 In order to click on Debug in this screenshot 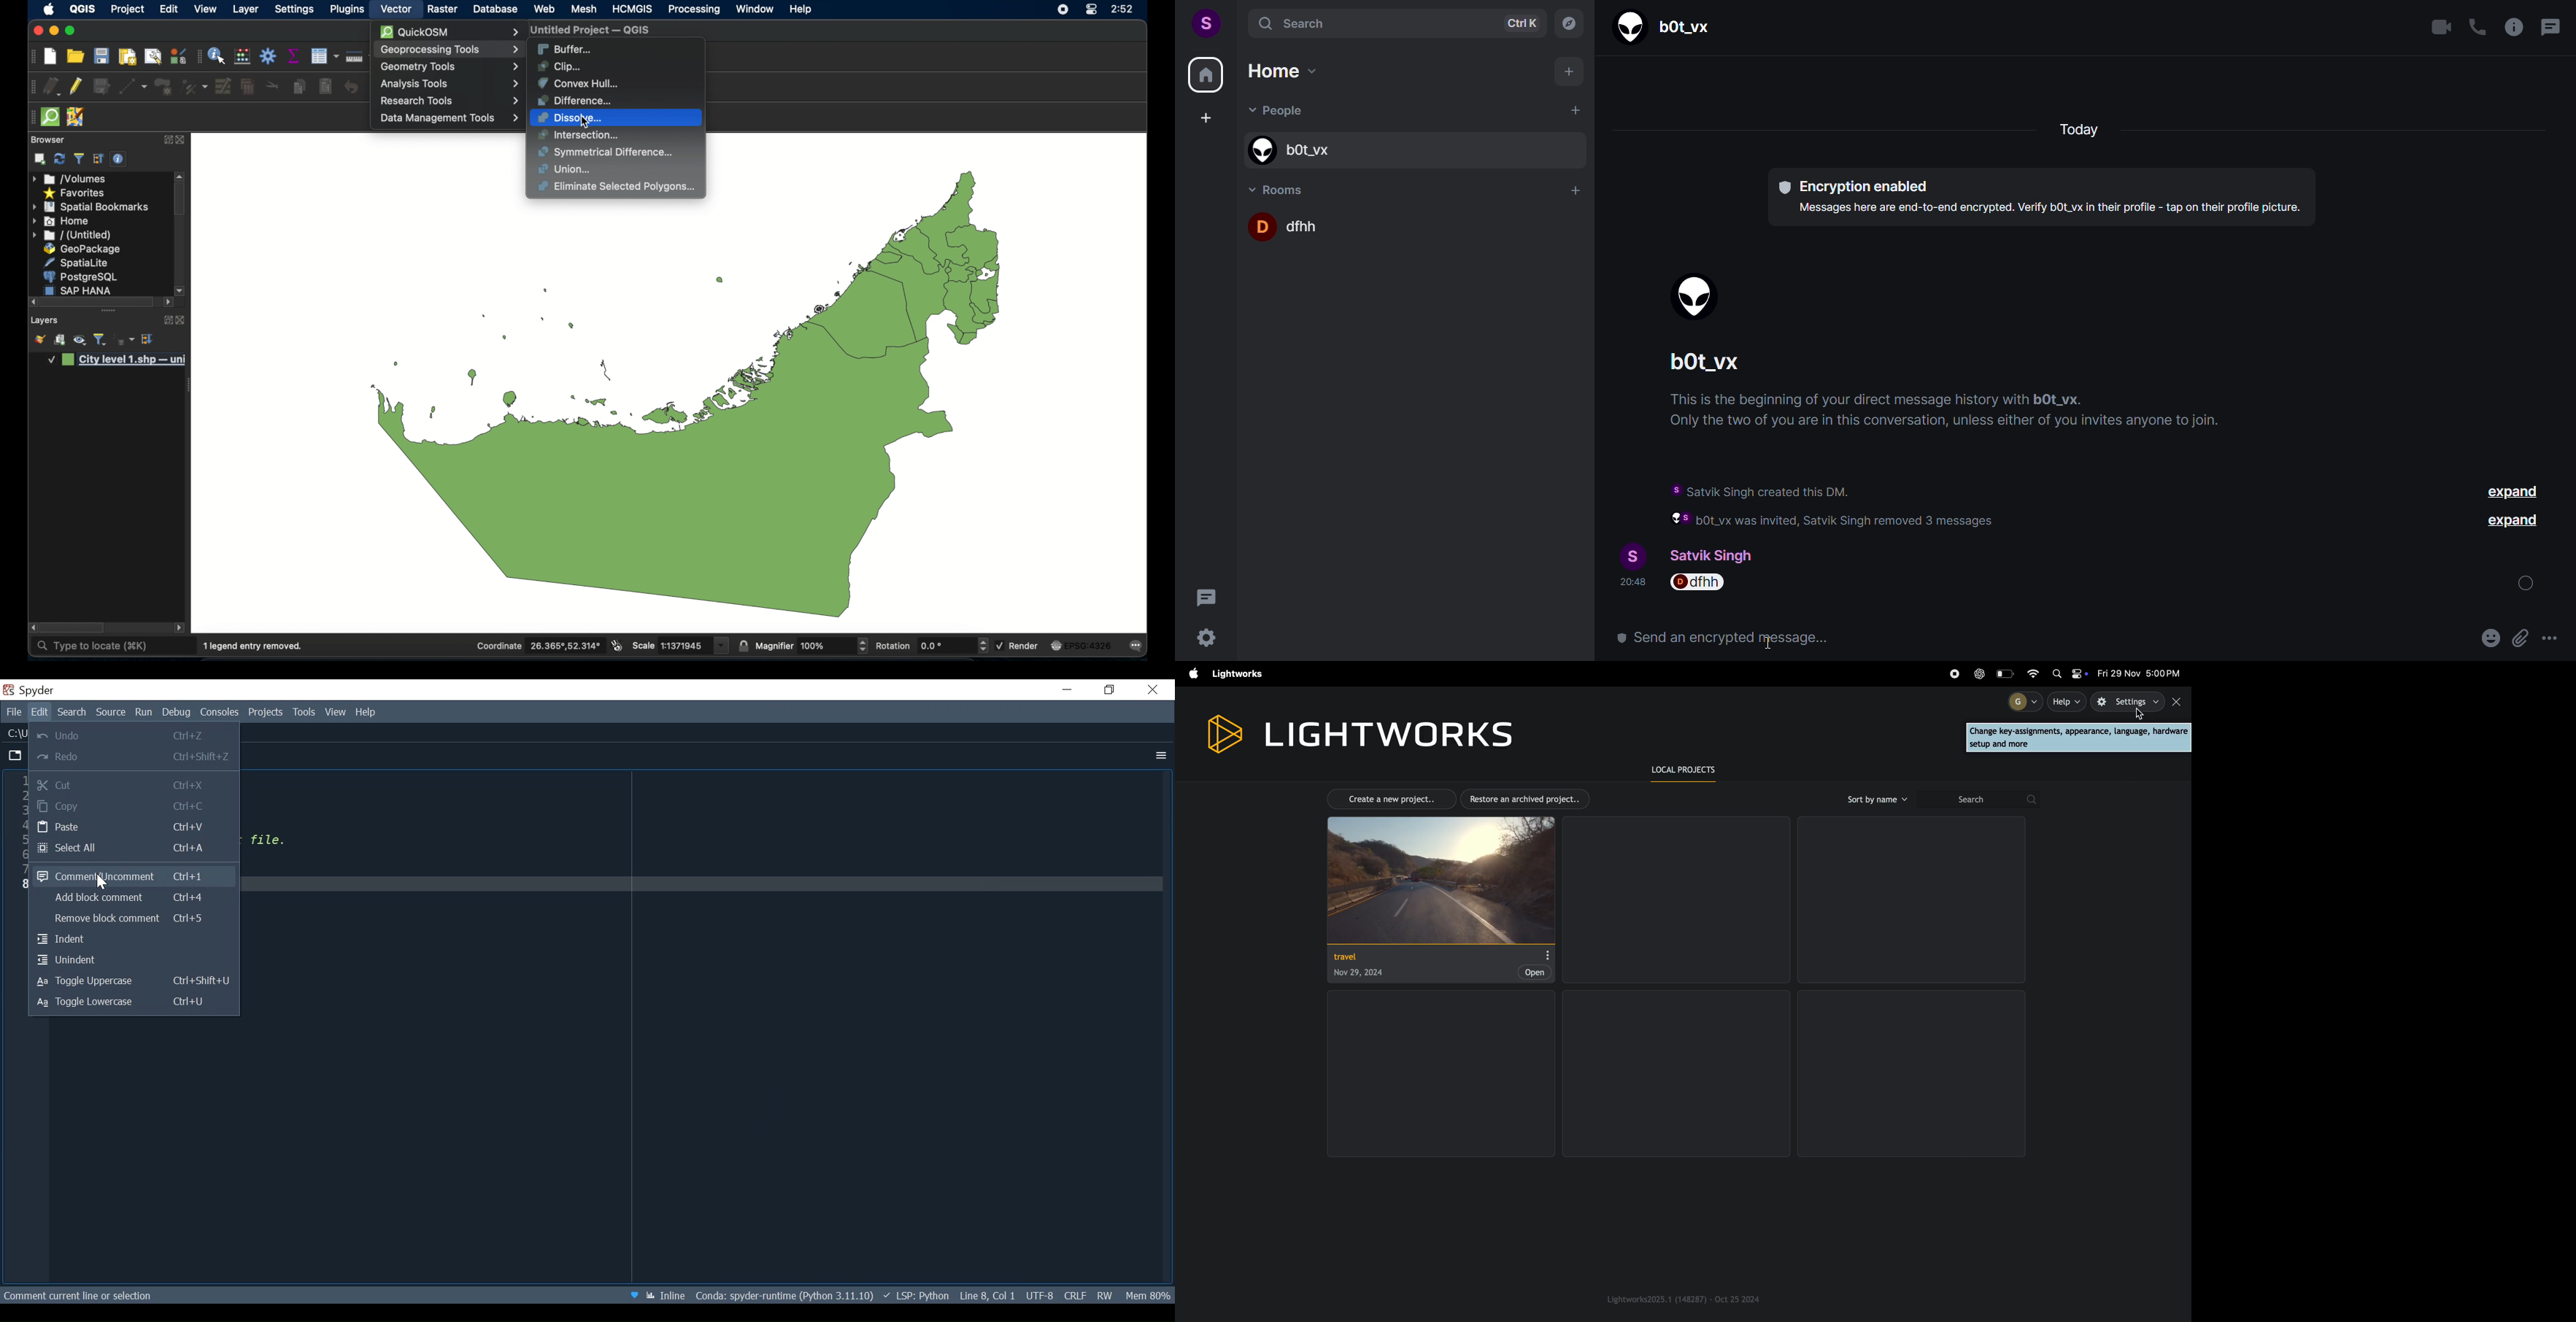, I will do `click(177, 714)`.